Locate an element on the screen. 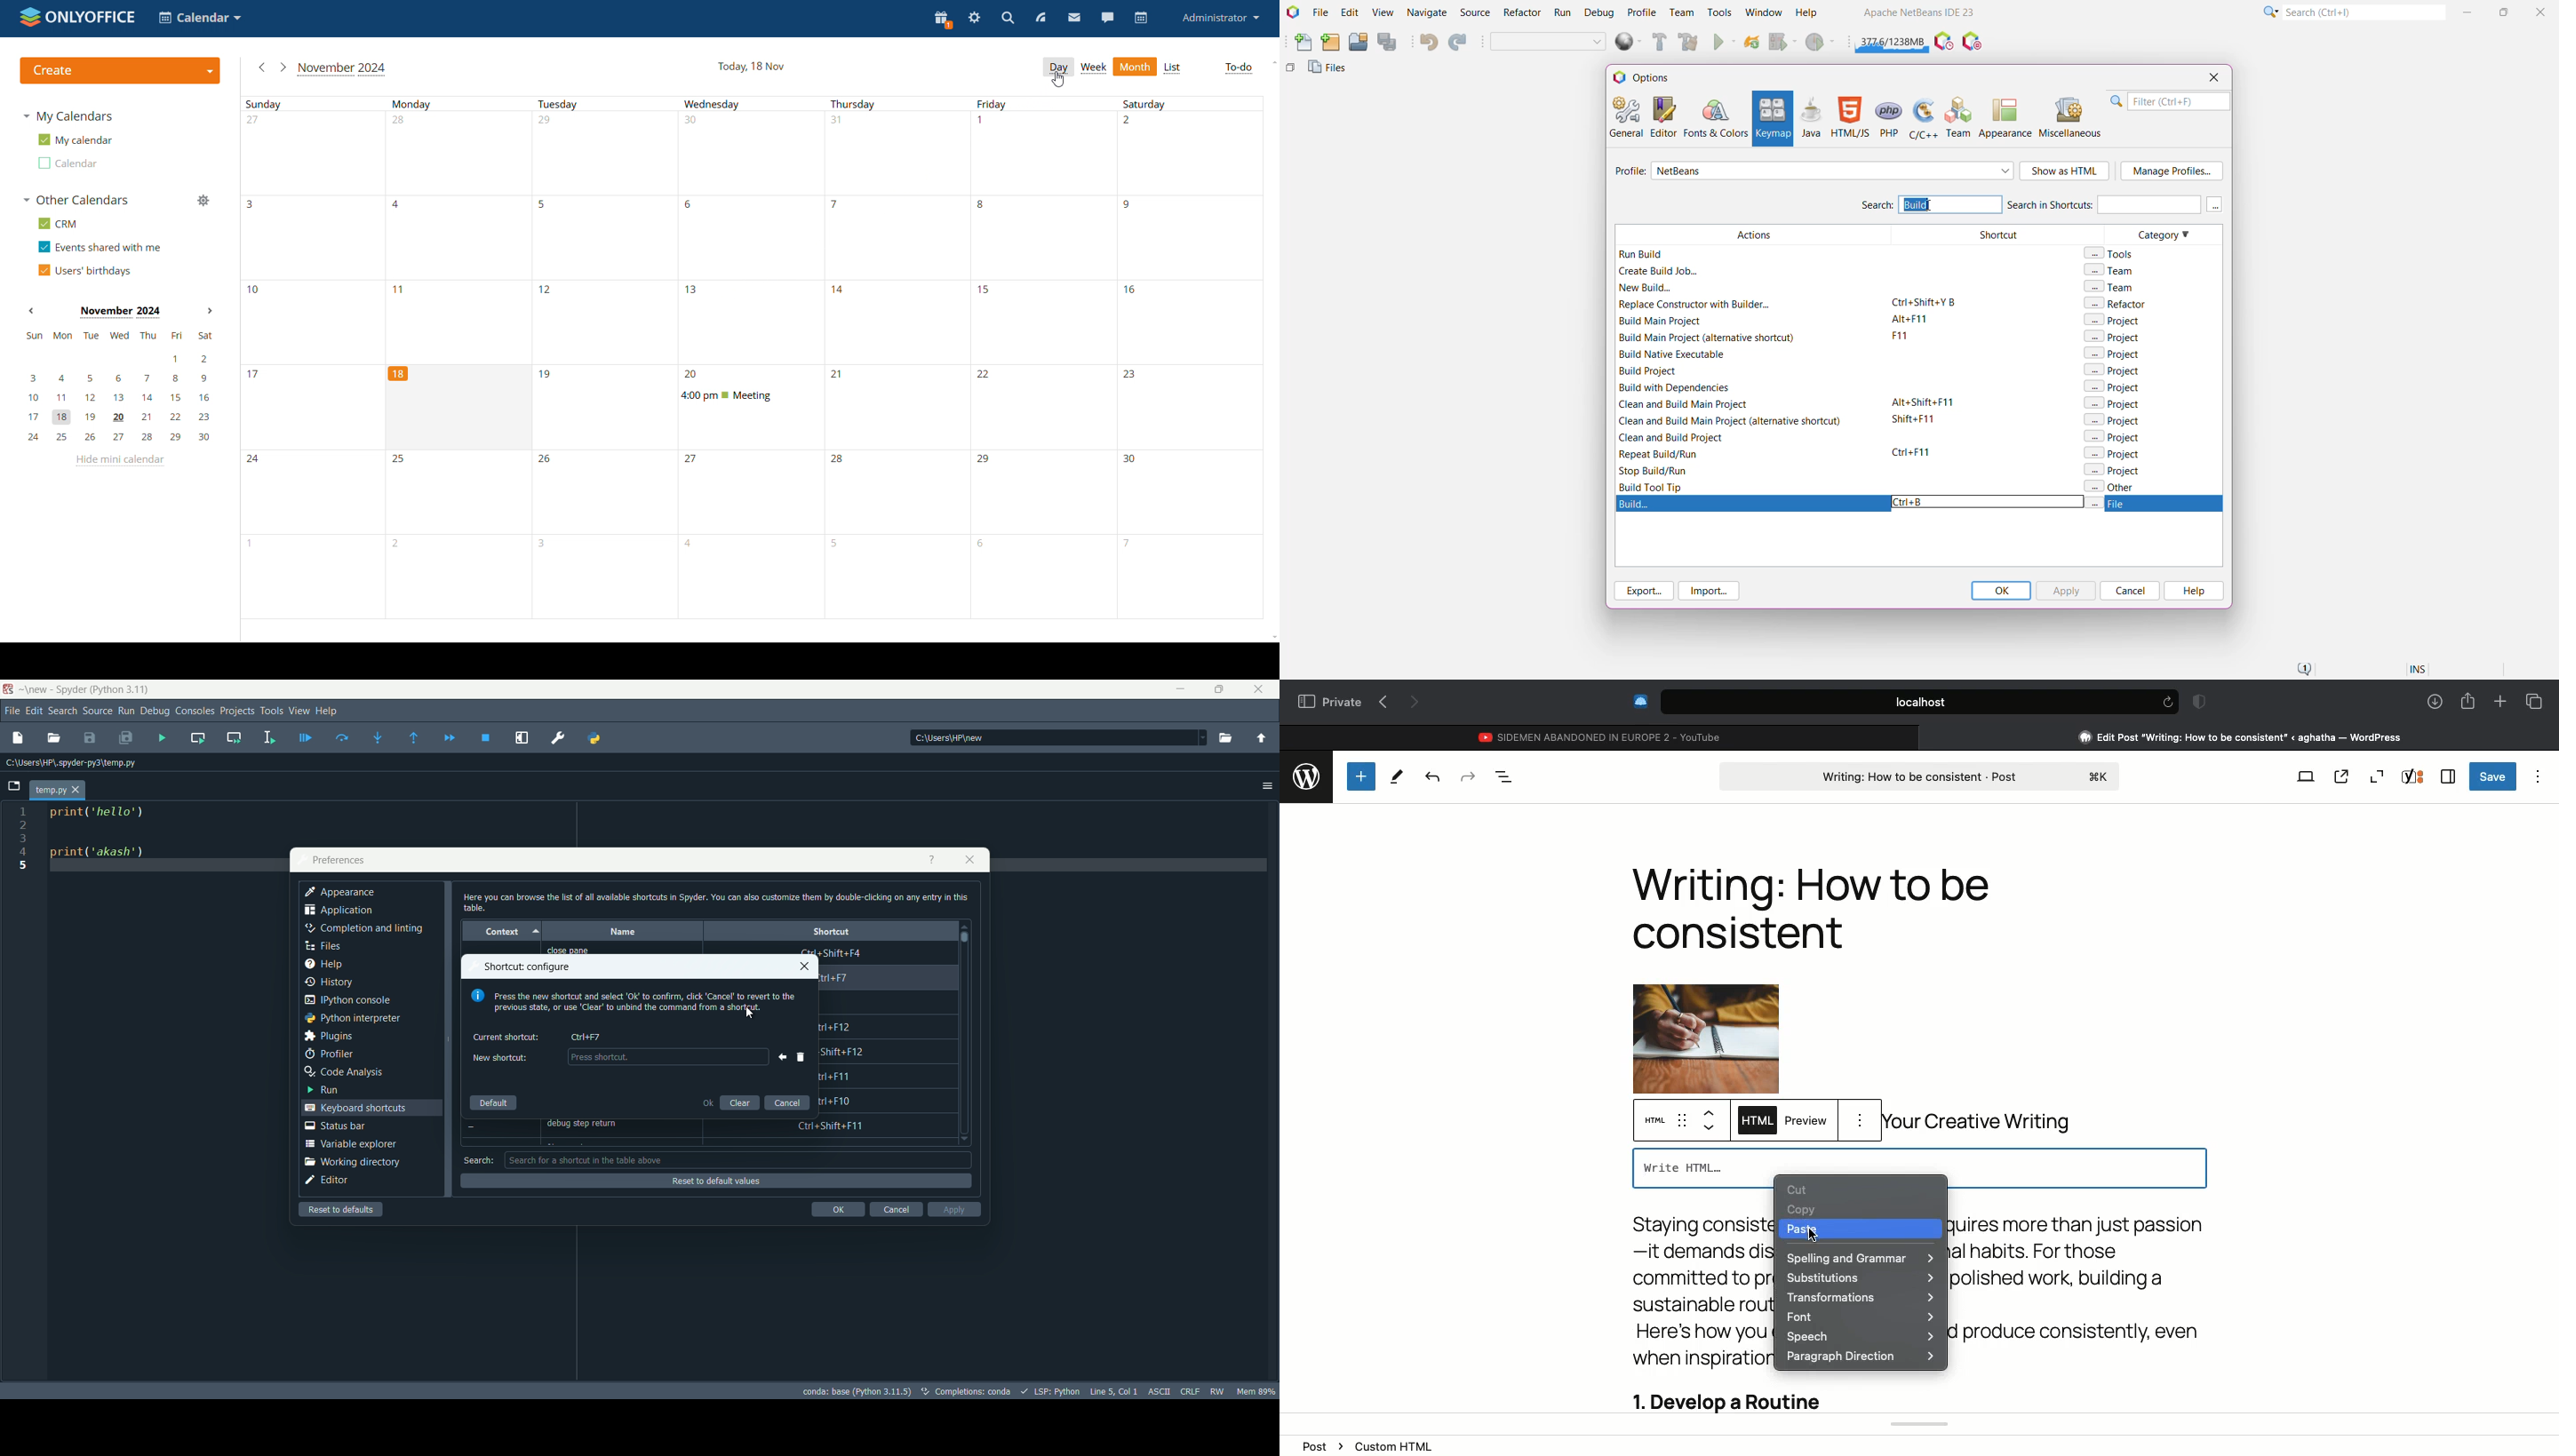 Image resolution: width=2576 pixels, height=1456 pixels. Fonts and Colors is located at coordinates (1715, 117).